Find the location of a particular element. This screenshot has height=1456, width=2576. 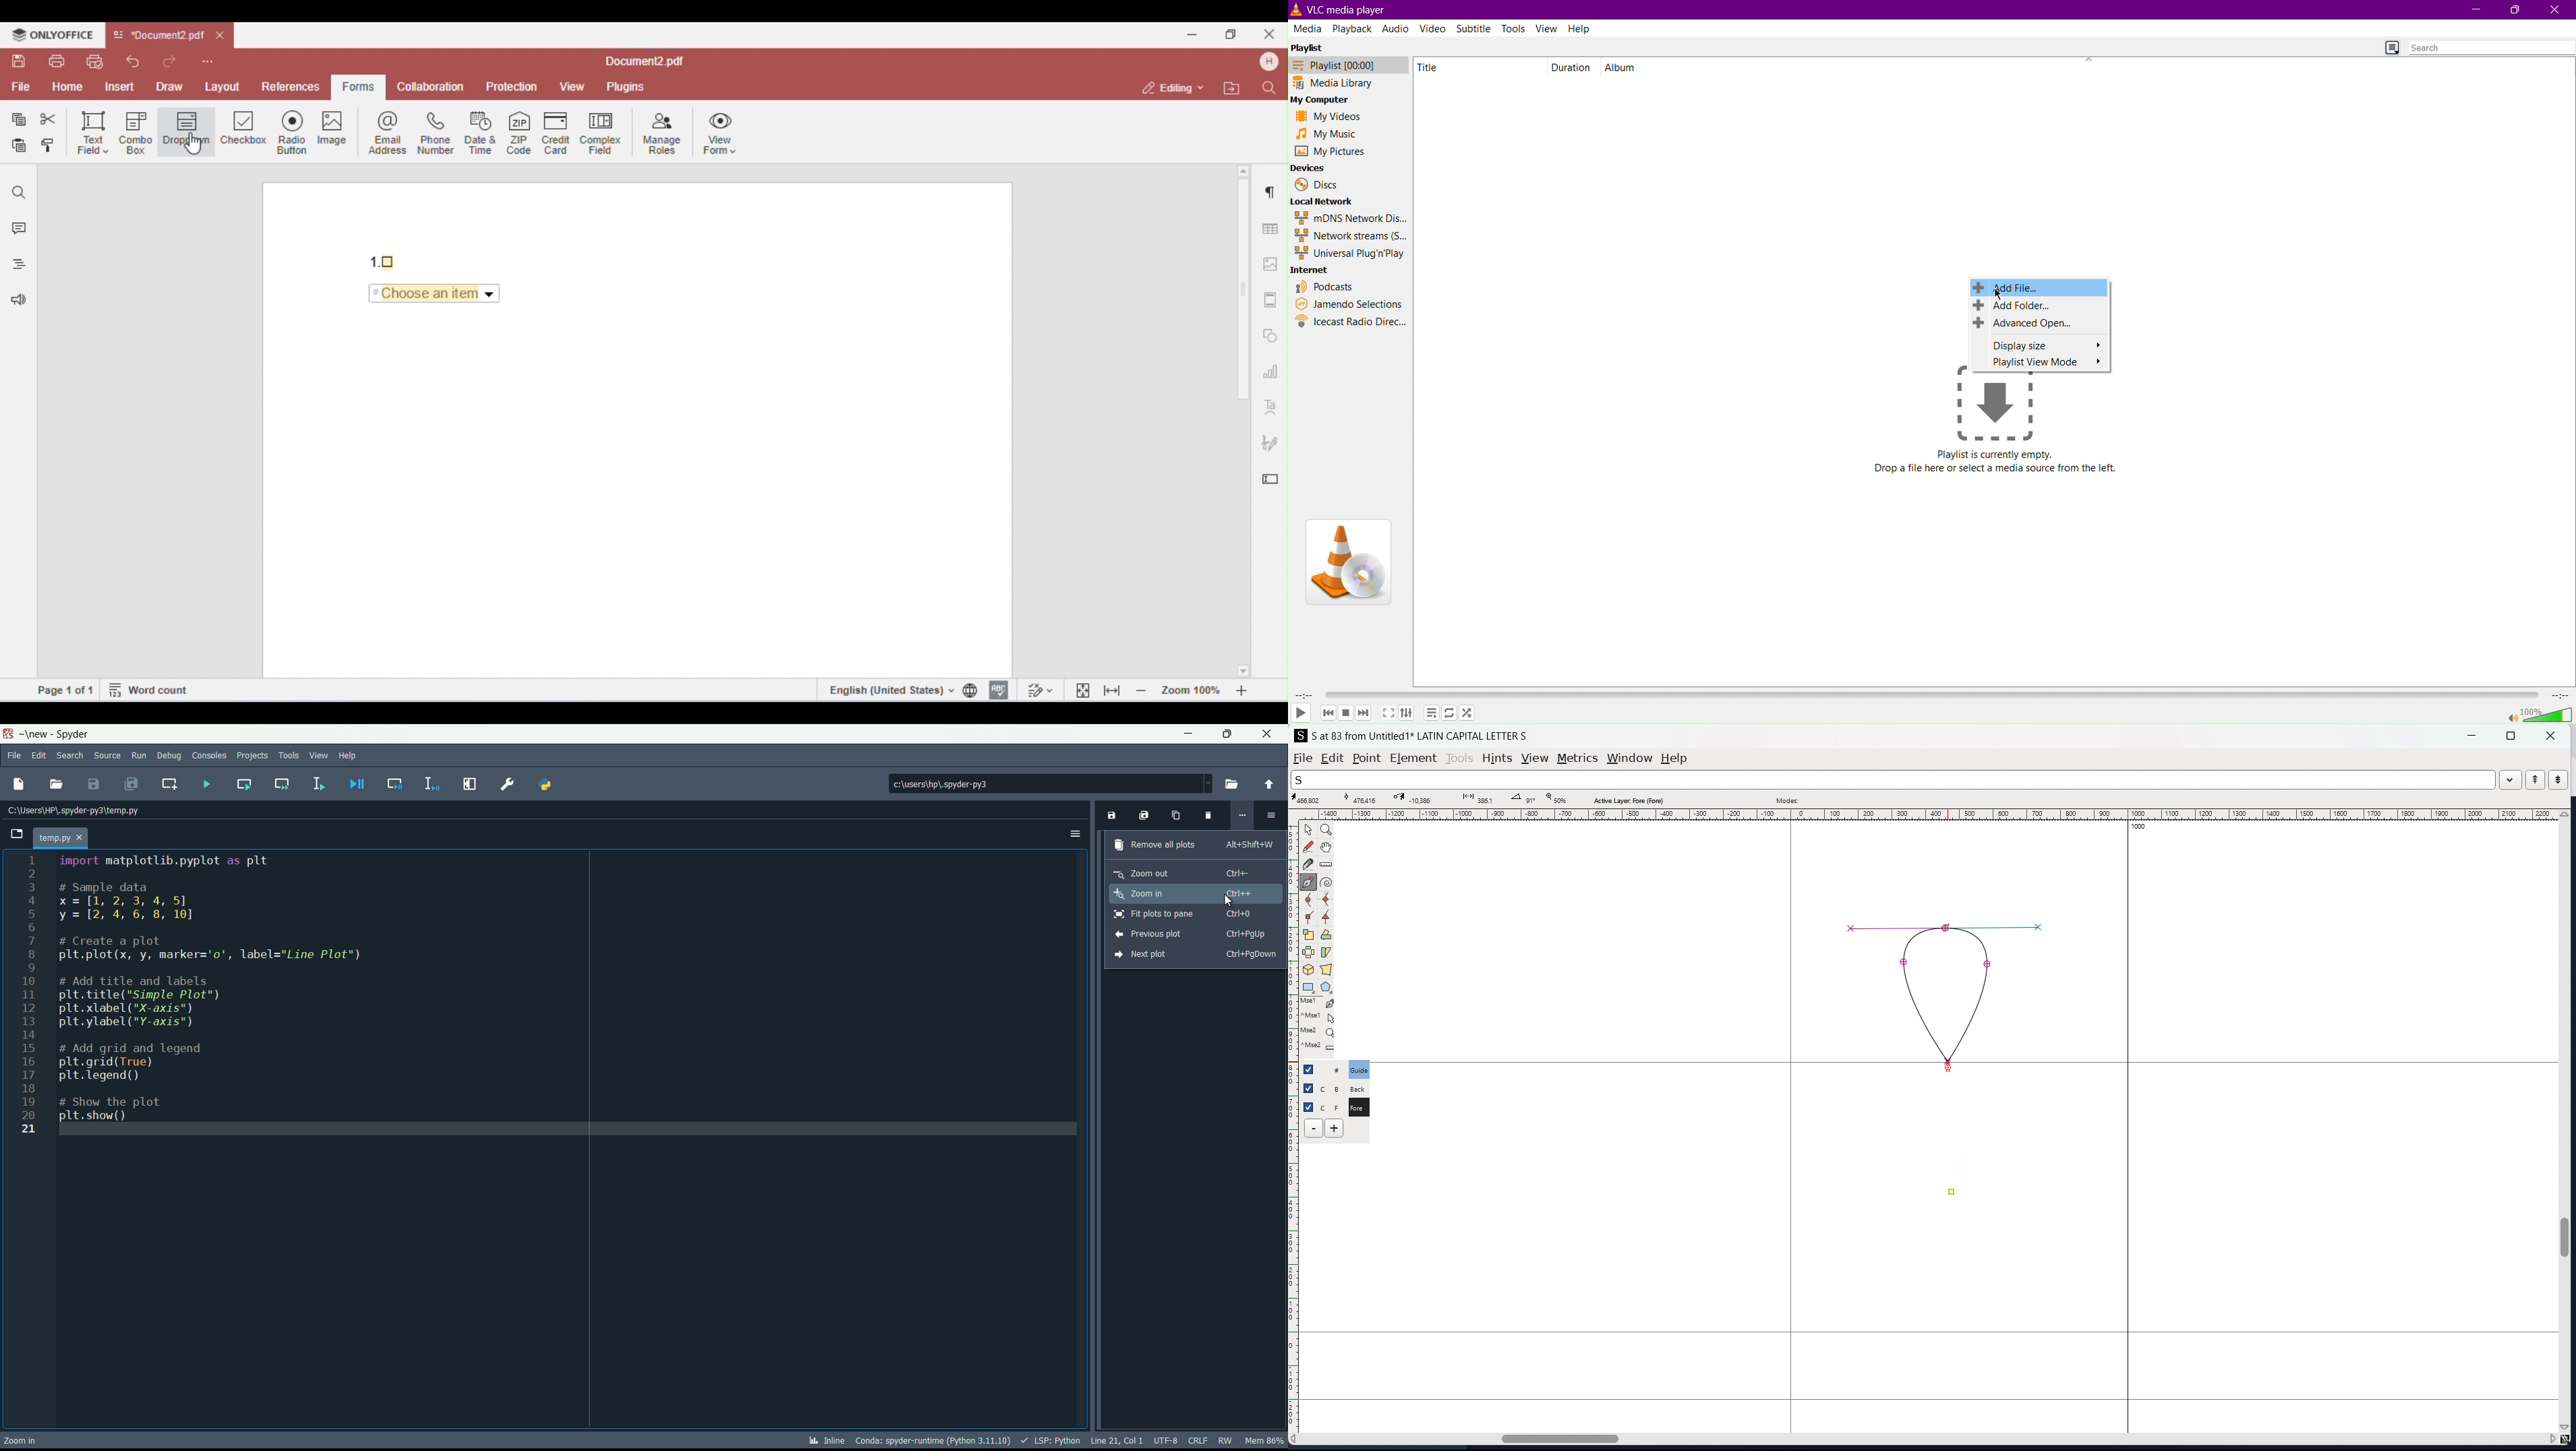

new is located at coordinates (36, 734).